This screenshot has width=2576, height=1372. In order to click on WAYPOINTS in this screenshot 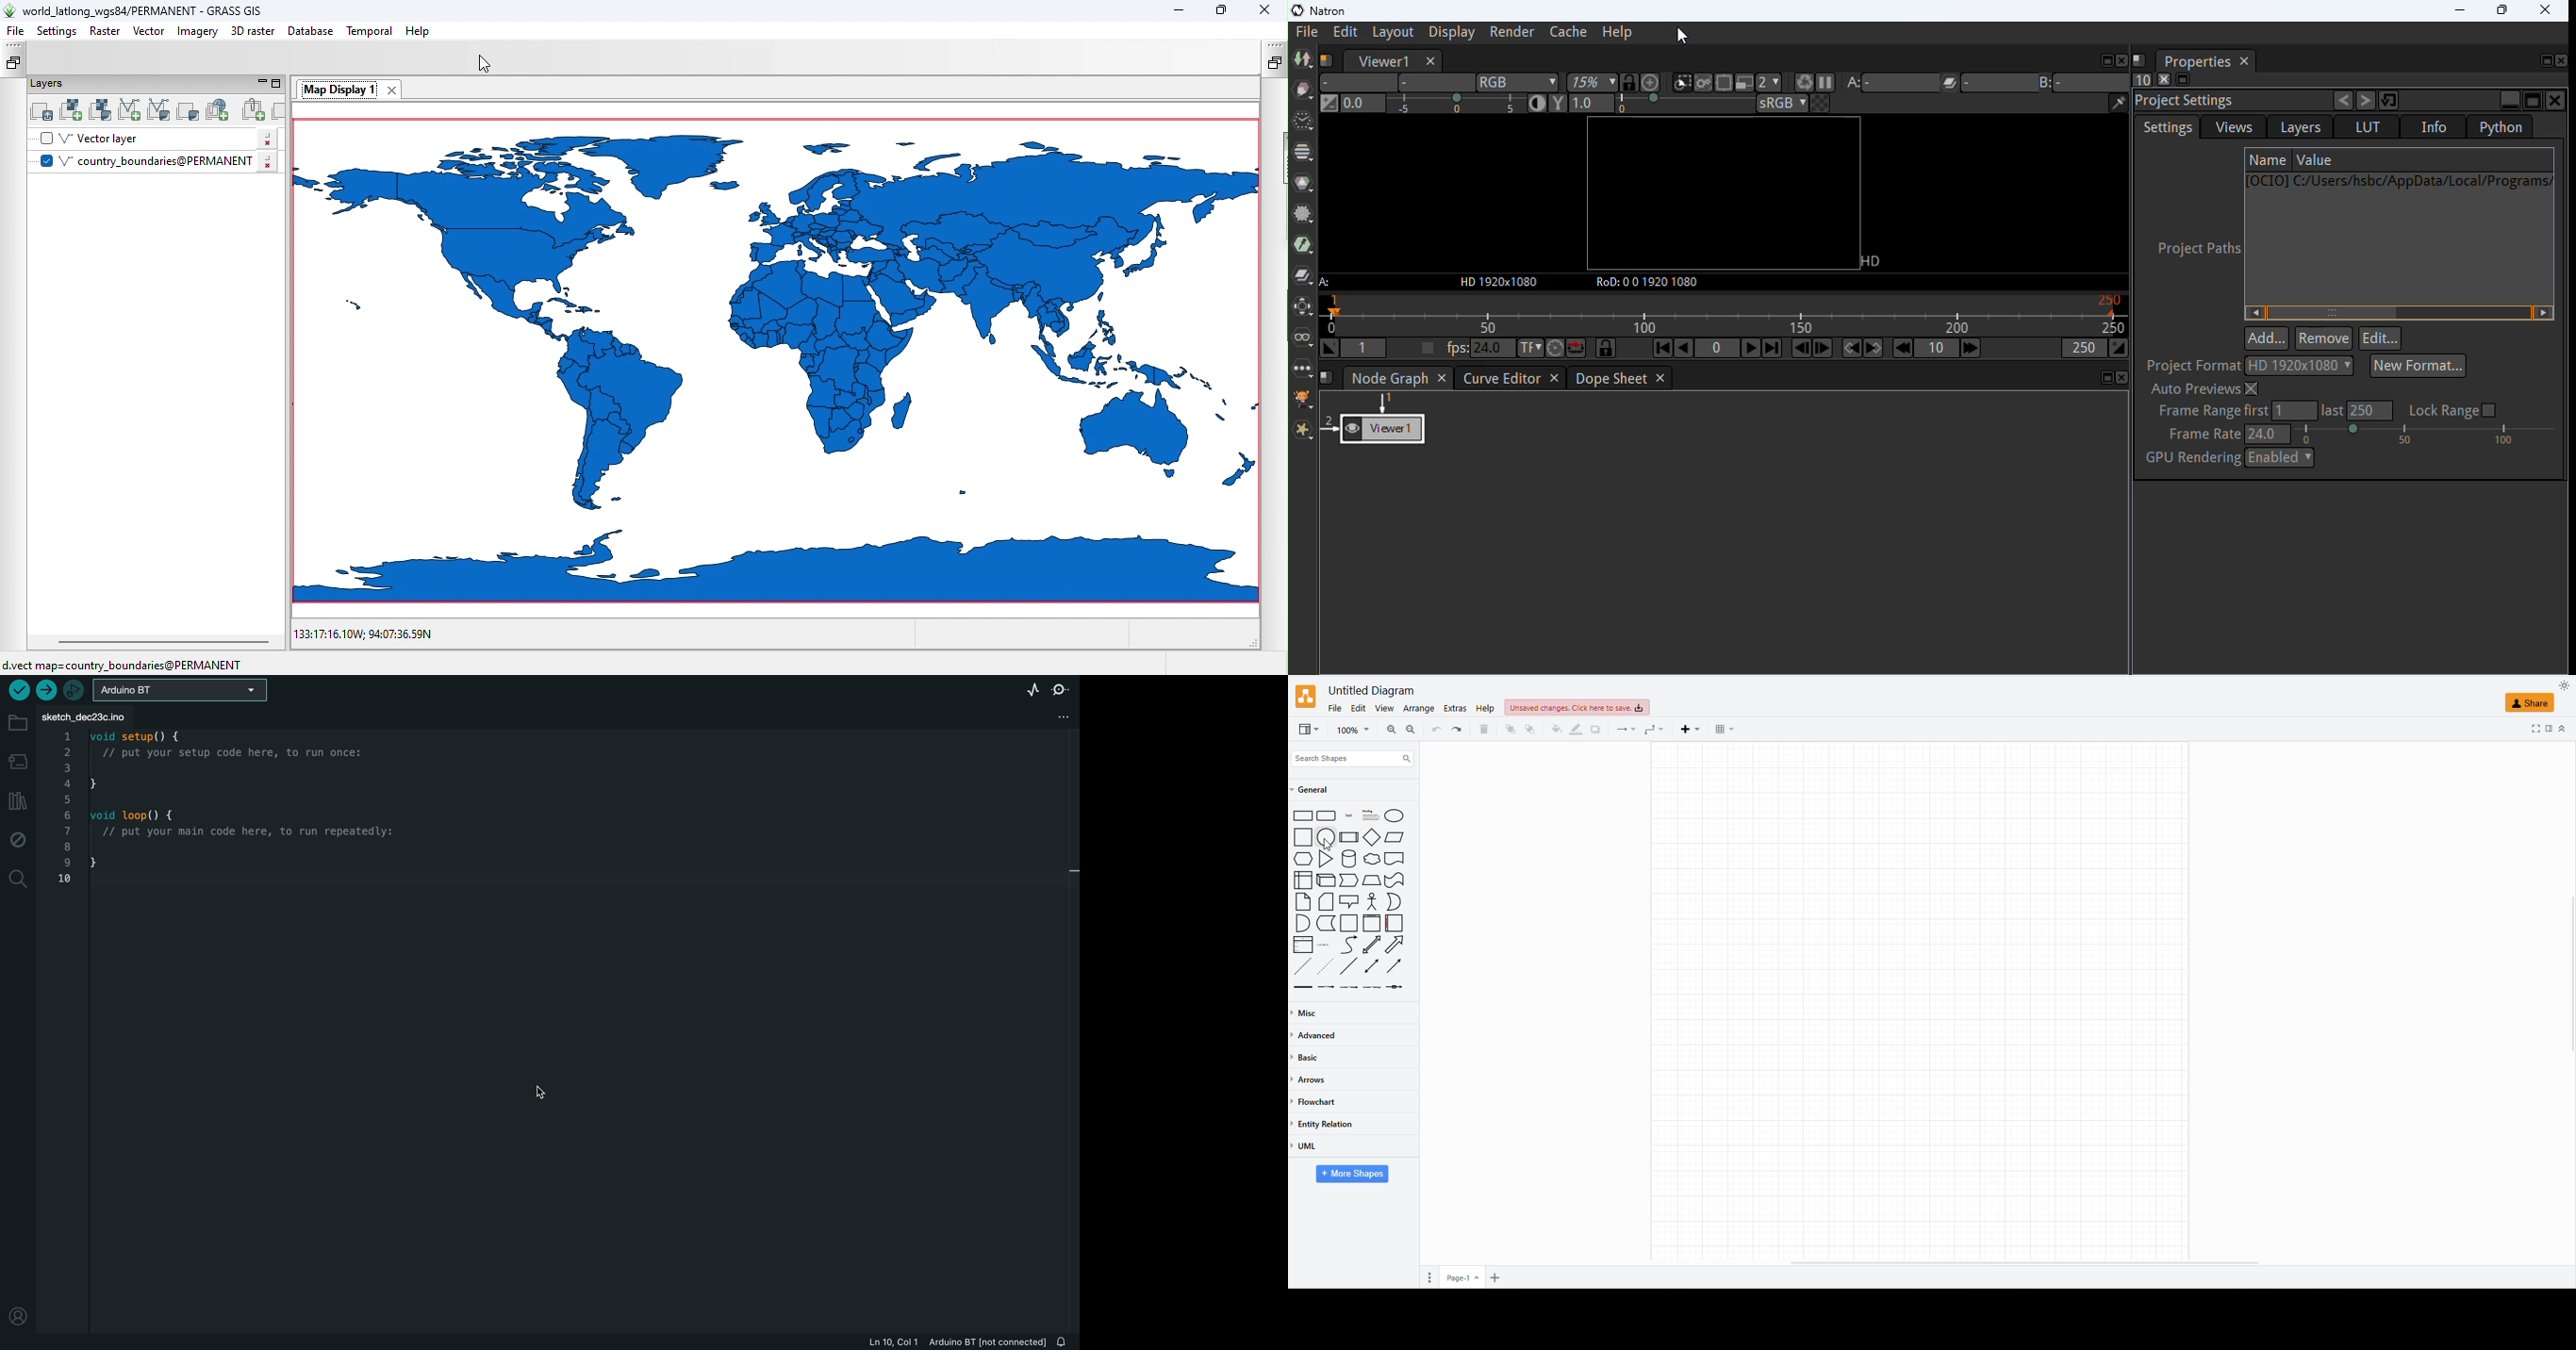, I will do `click(1651, 732)`.